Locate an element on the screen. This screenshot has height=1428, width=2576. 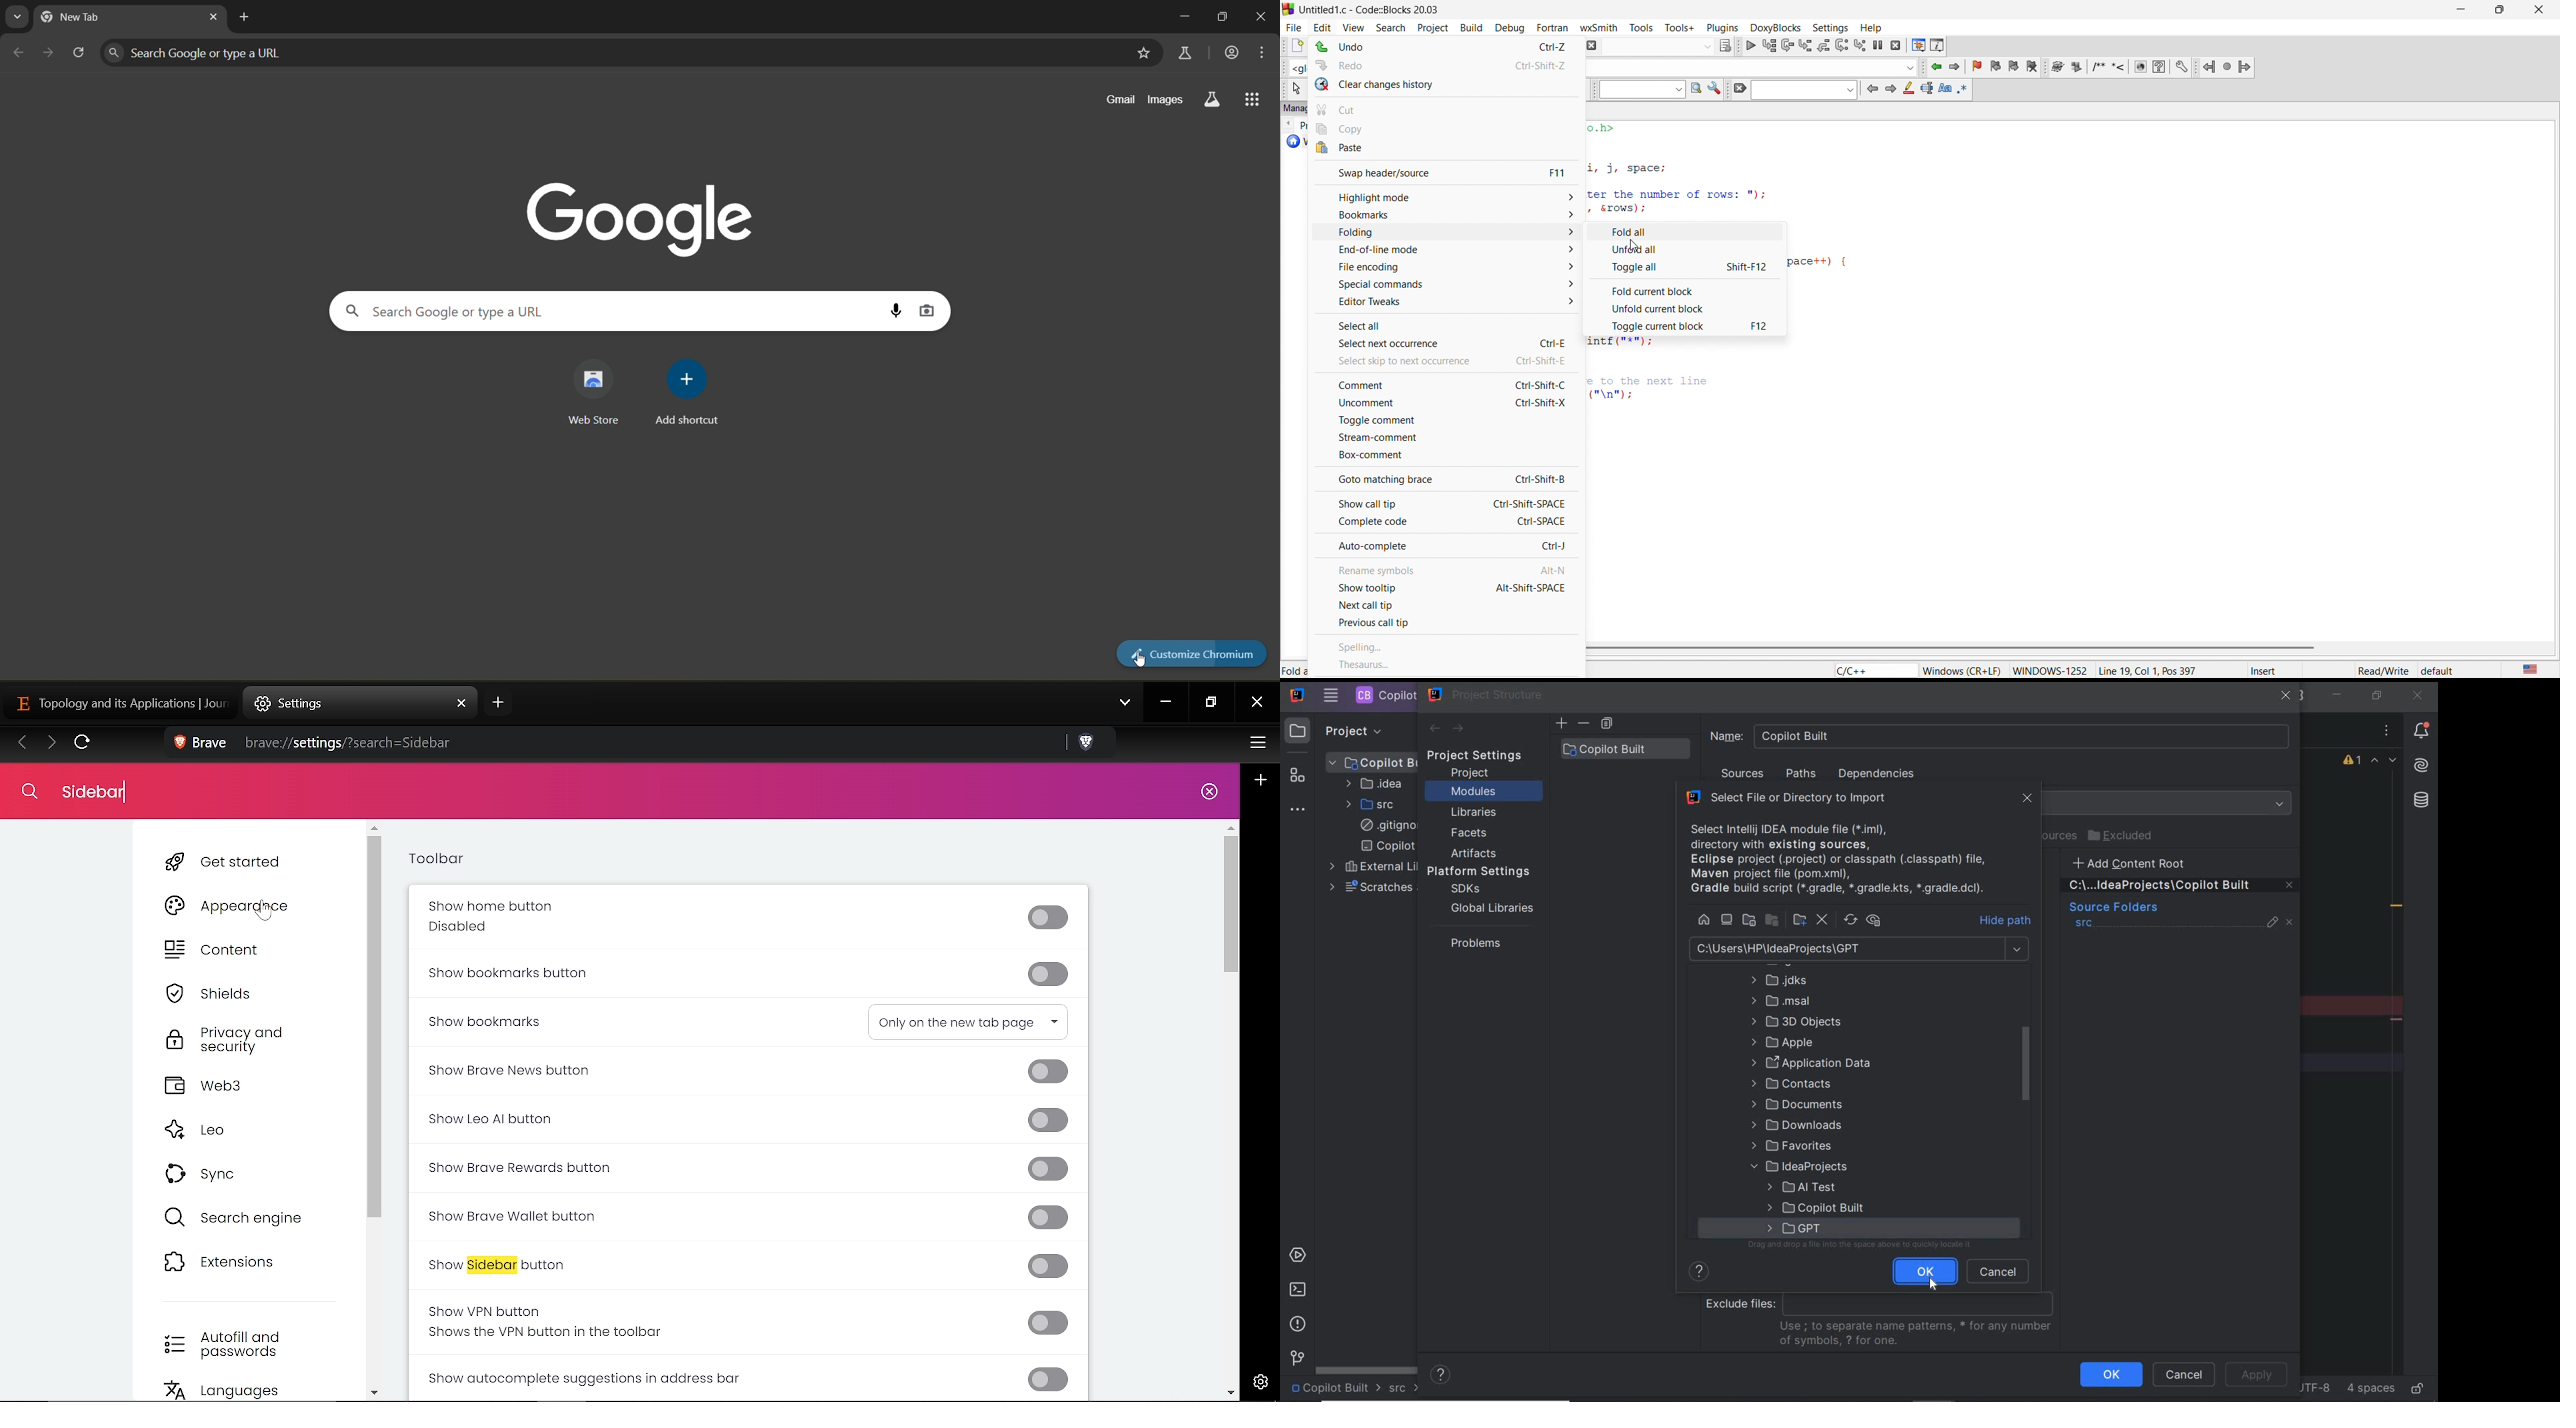
Show brave news button is located at coordinates (742, 1071).